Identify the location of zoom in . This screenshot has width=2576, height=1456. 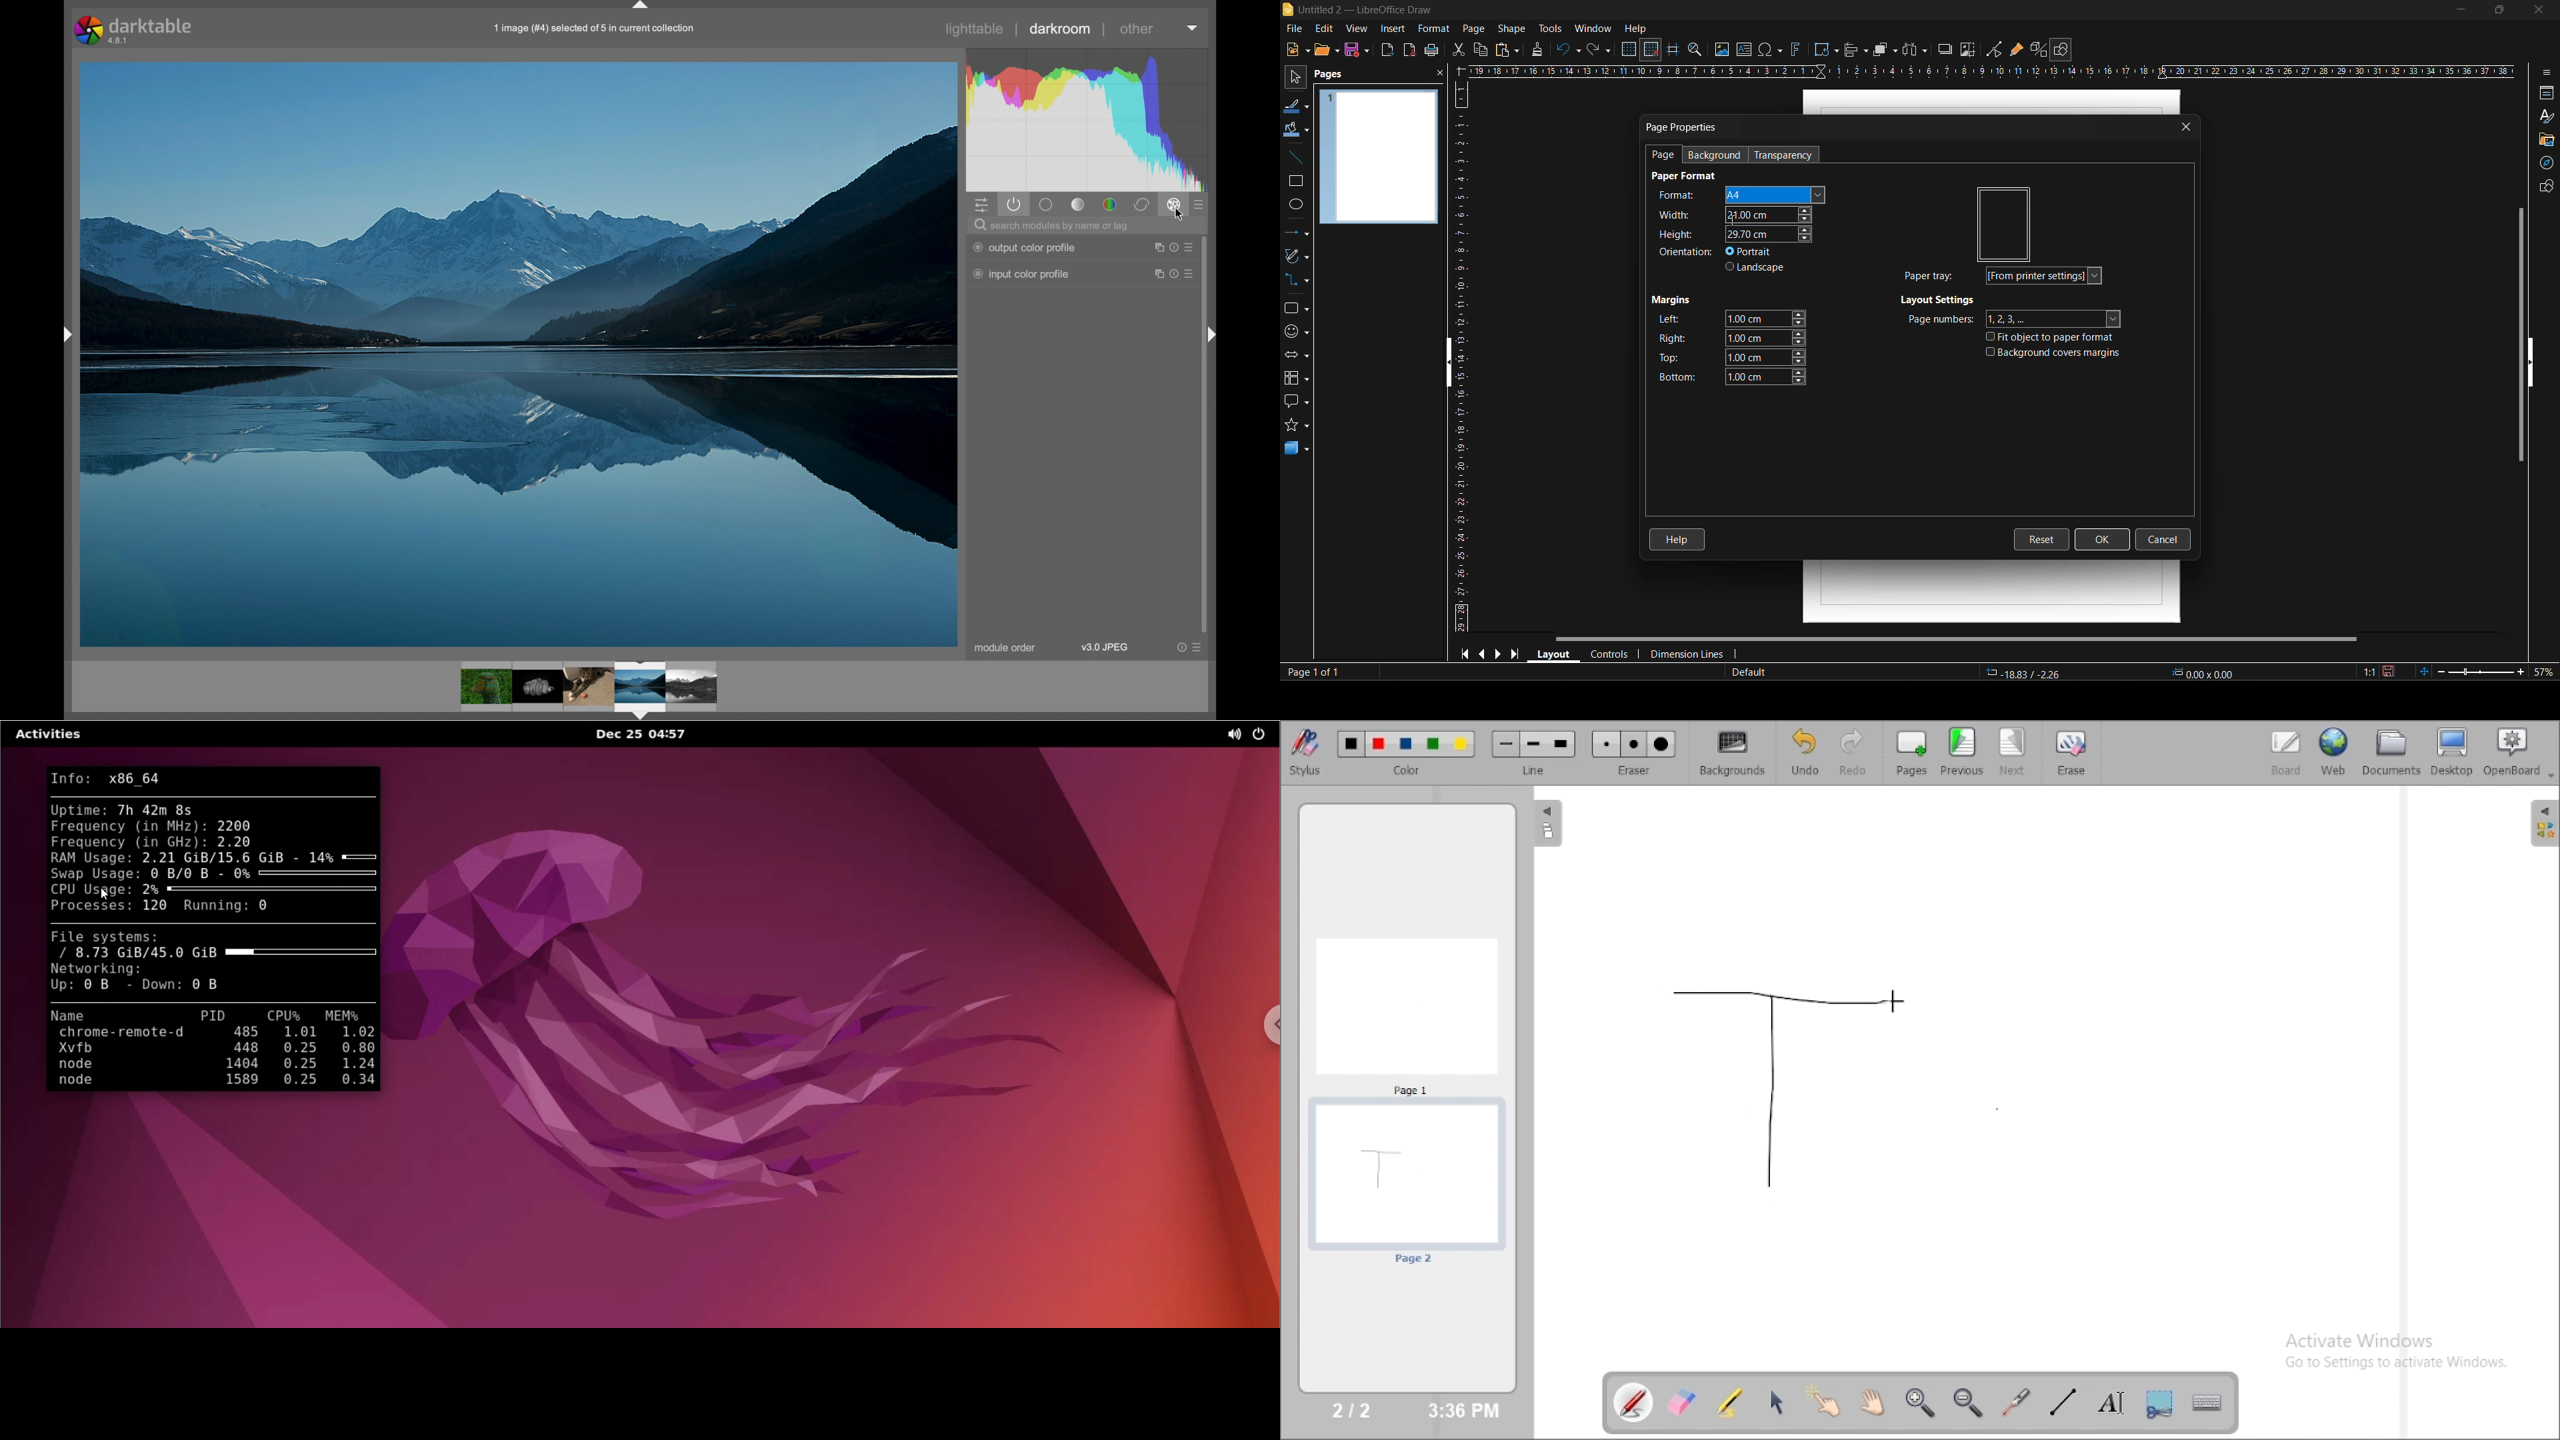
(2515, 673).